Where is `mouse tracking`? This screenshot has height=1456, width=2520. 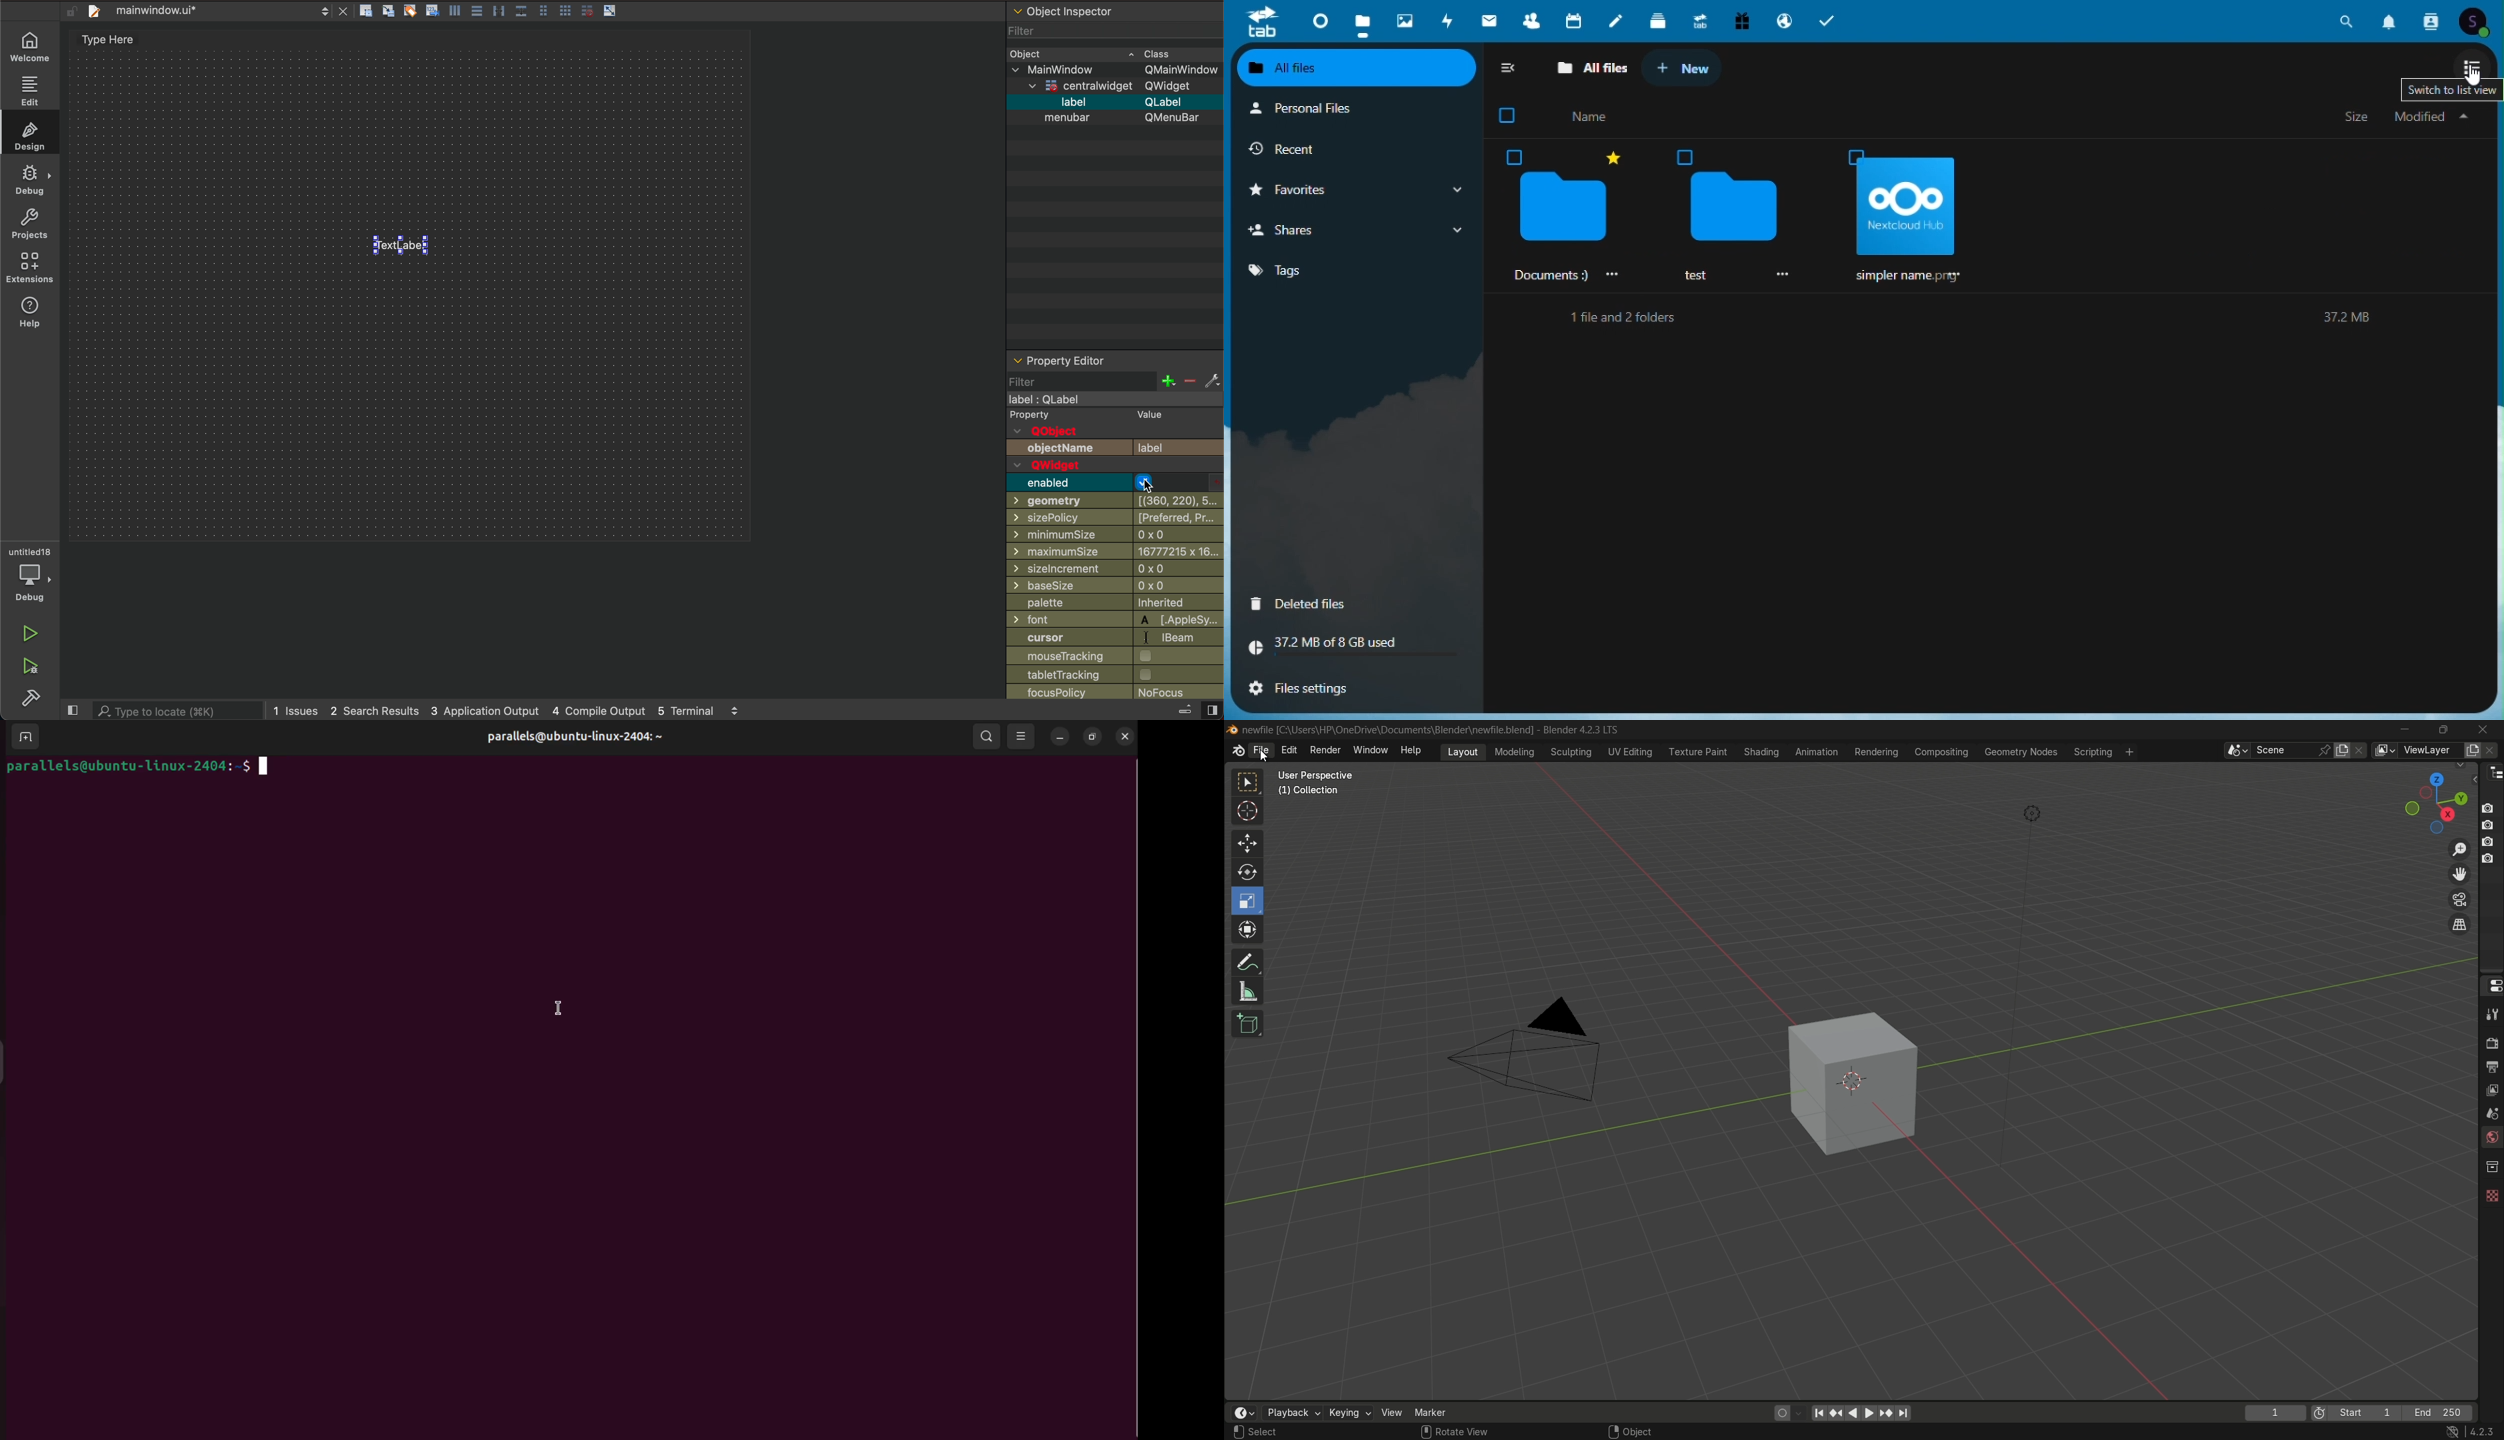 mouse tracking is located at coordinates (1066, 657).